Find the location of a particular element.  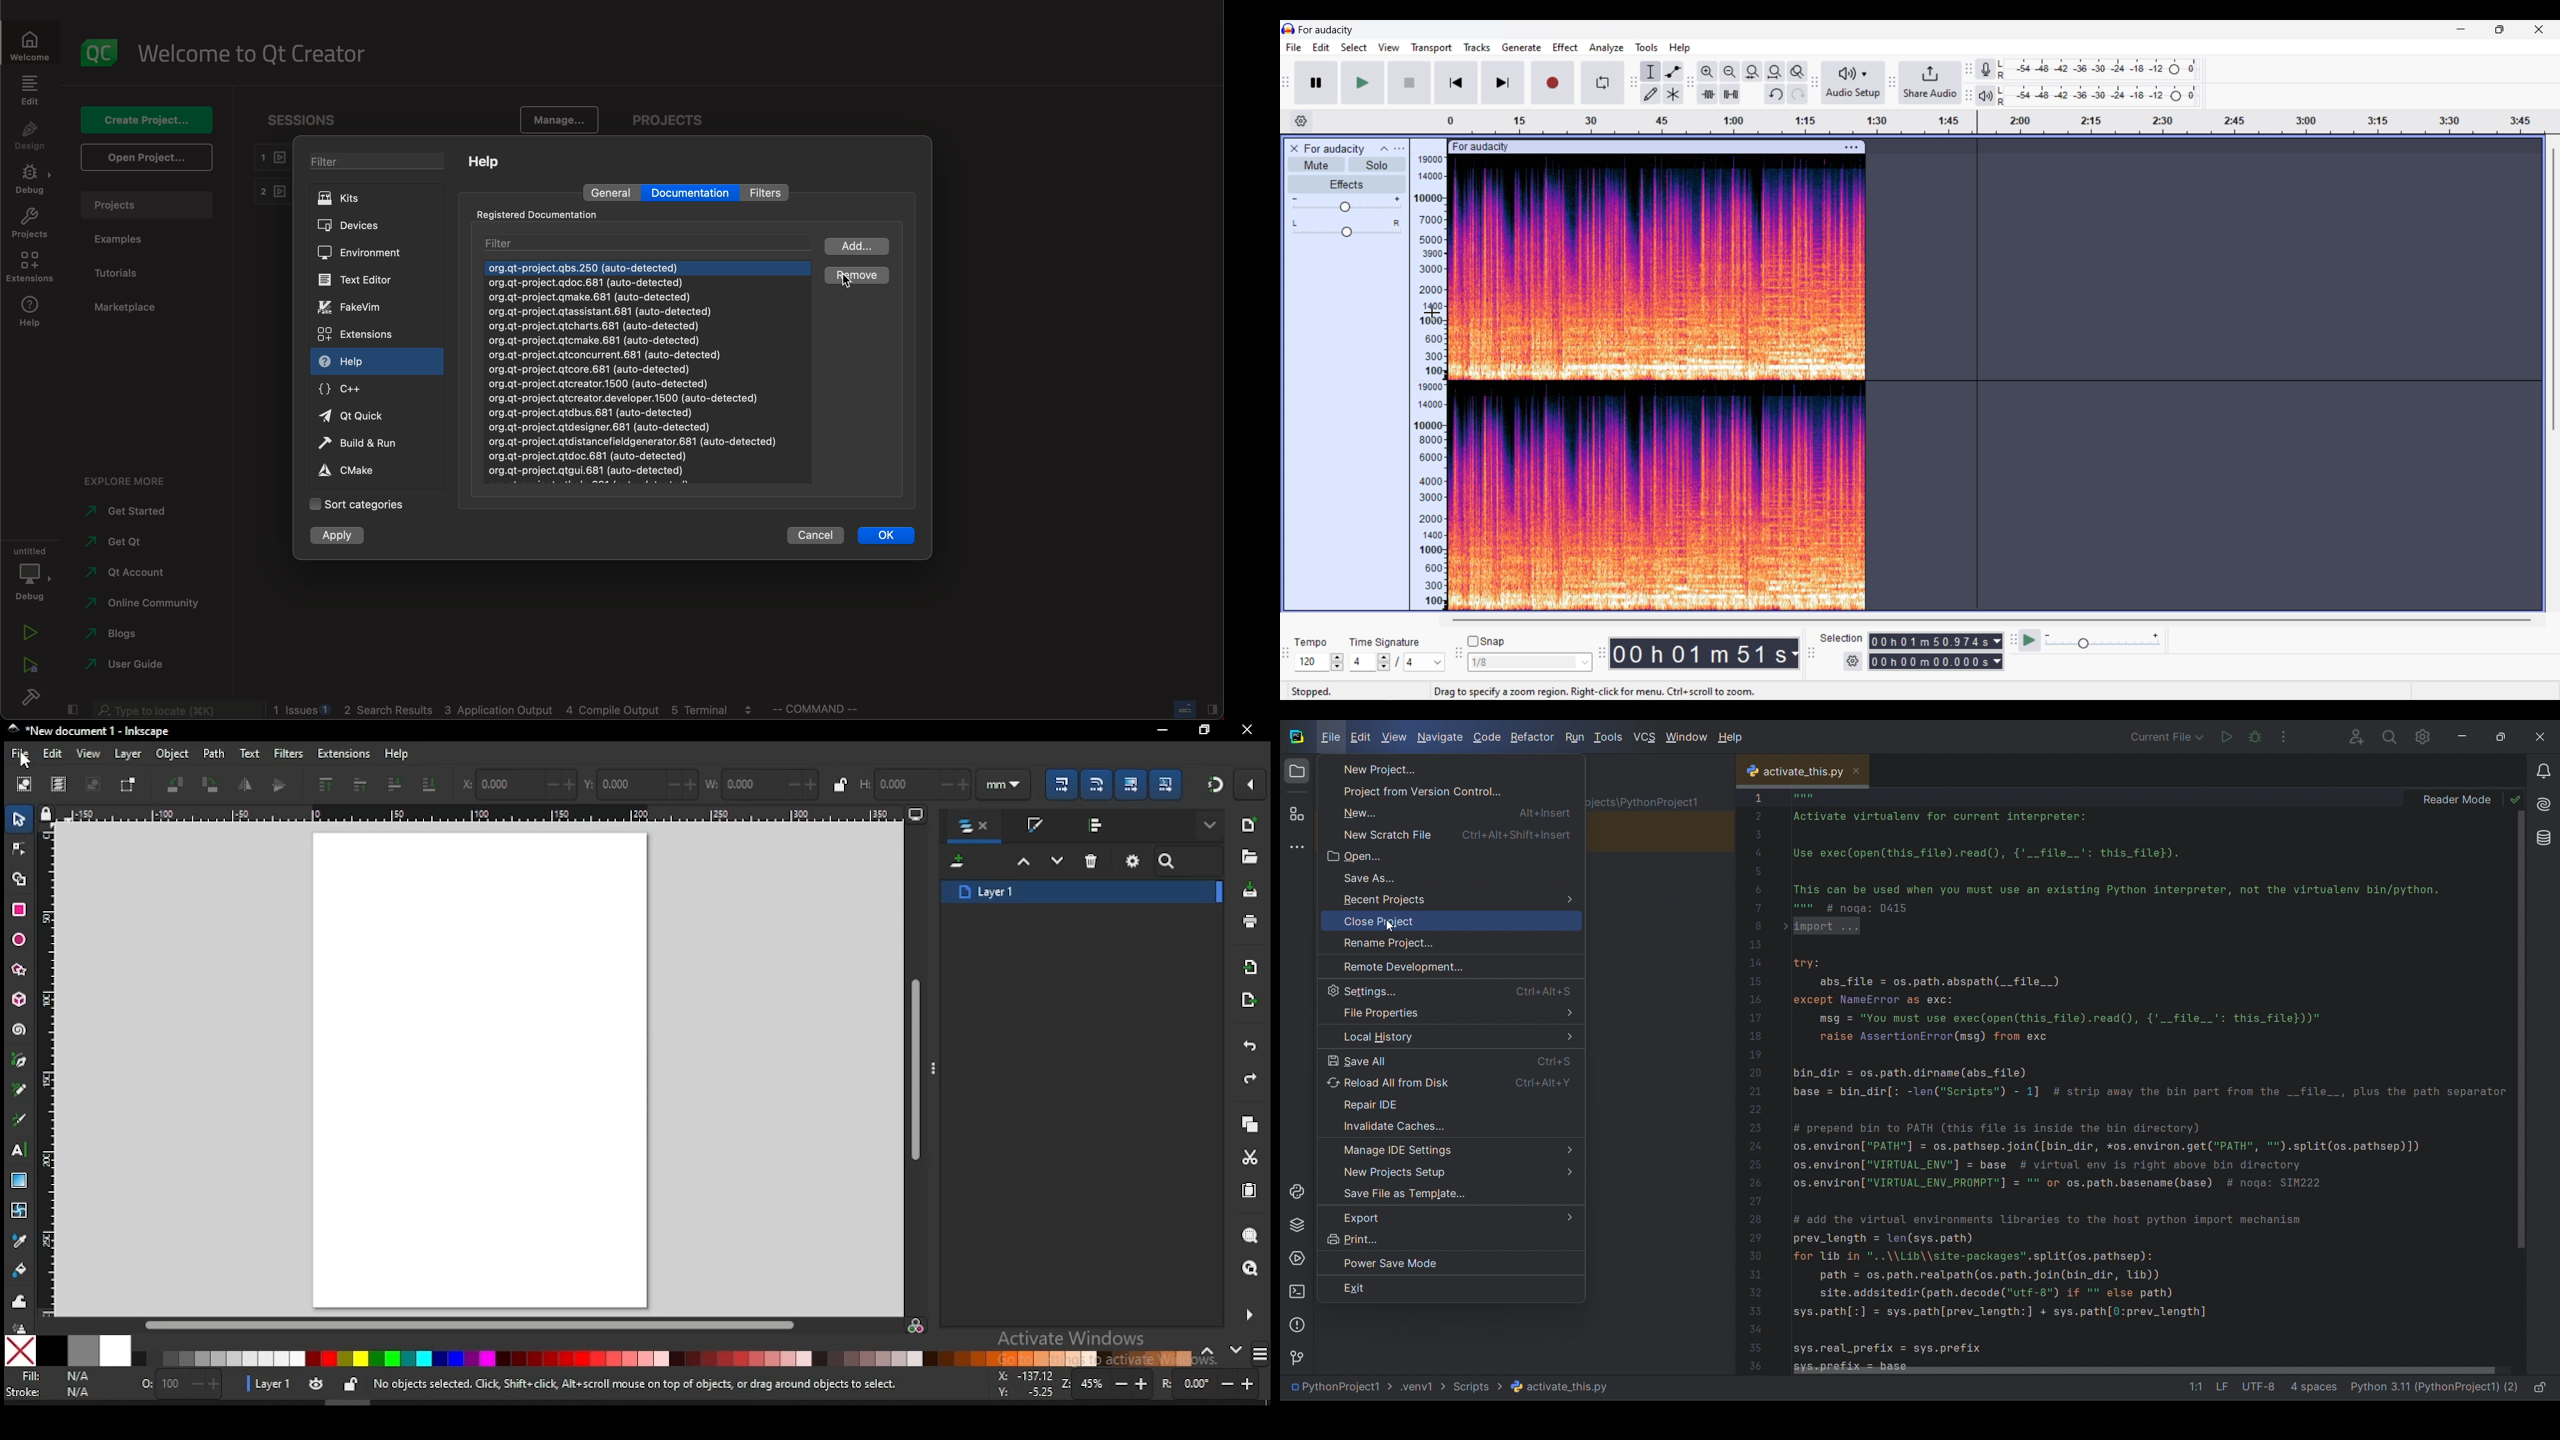

Horizontal slide bar is located at coordinates (1991, 619).